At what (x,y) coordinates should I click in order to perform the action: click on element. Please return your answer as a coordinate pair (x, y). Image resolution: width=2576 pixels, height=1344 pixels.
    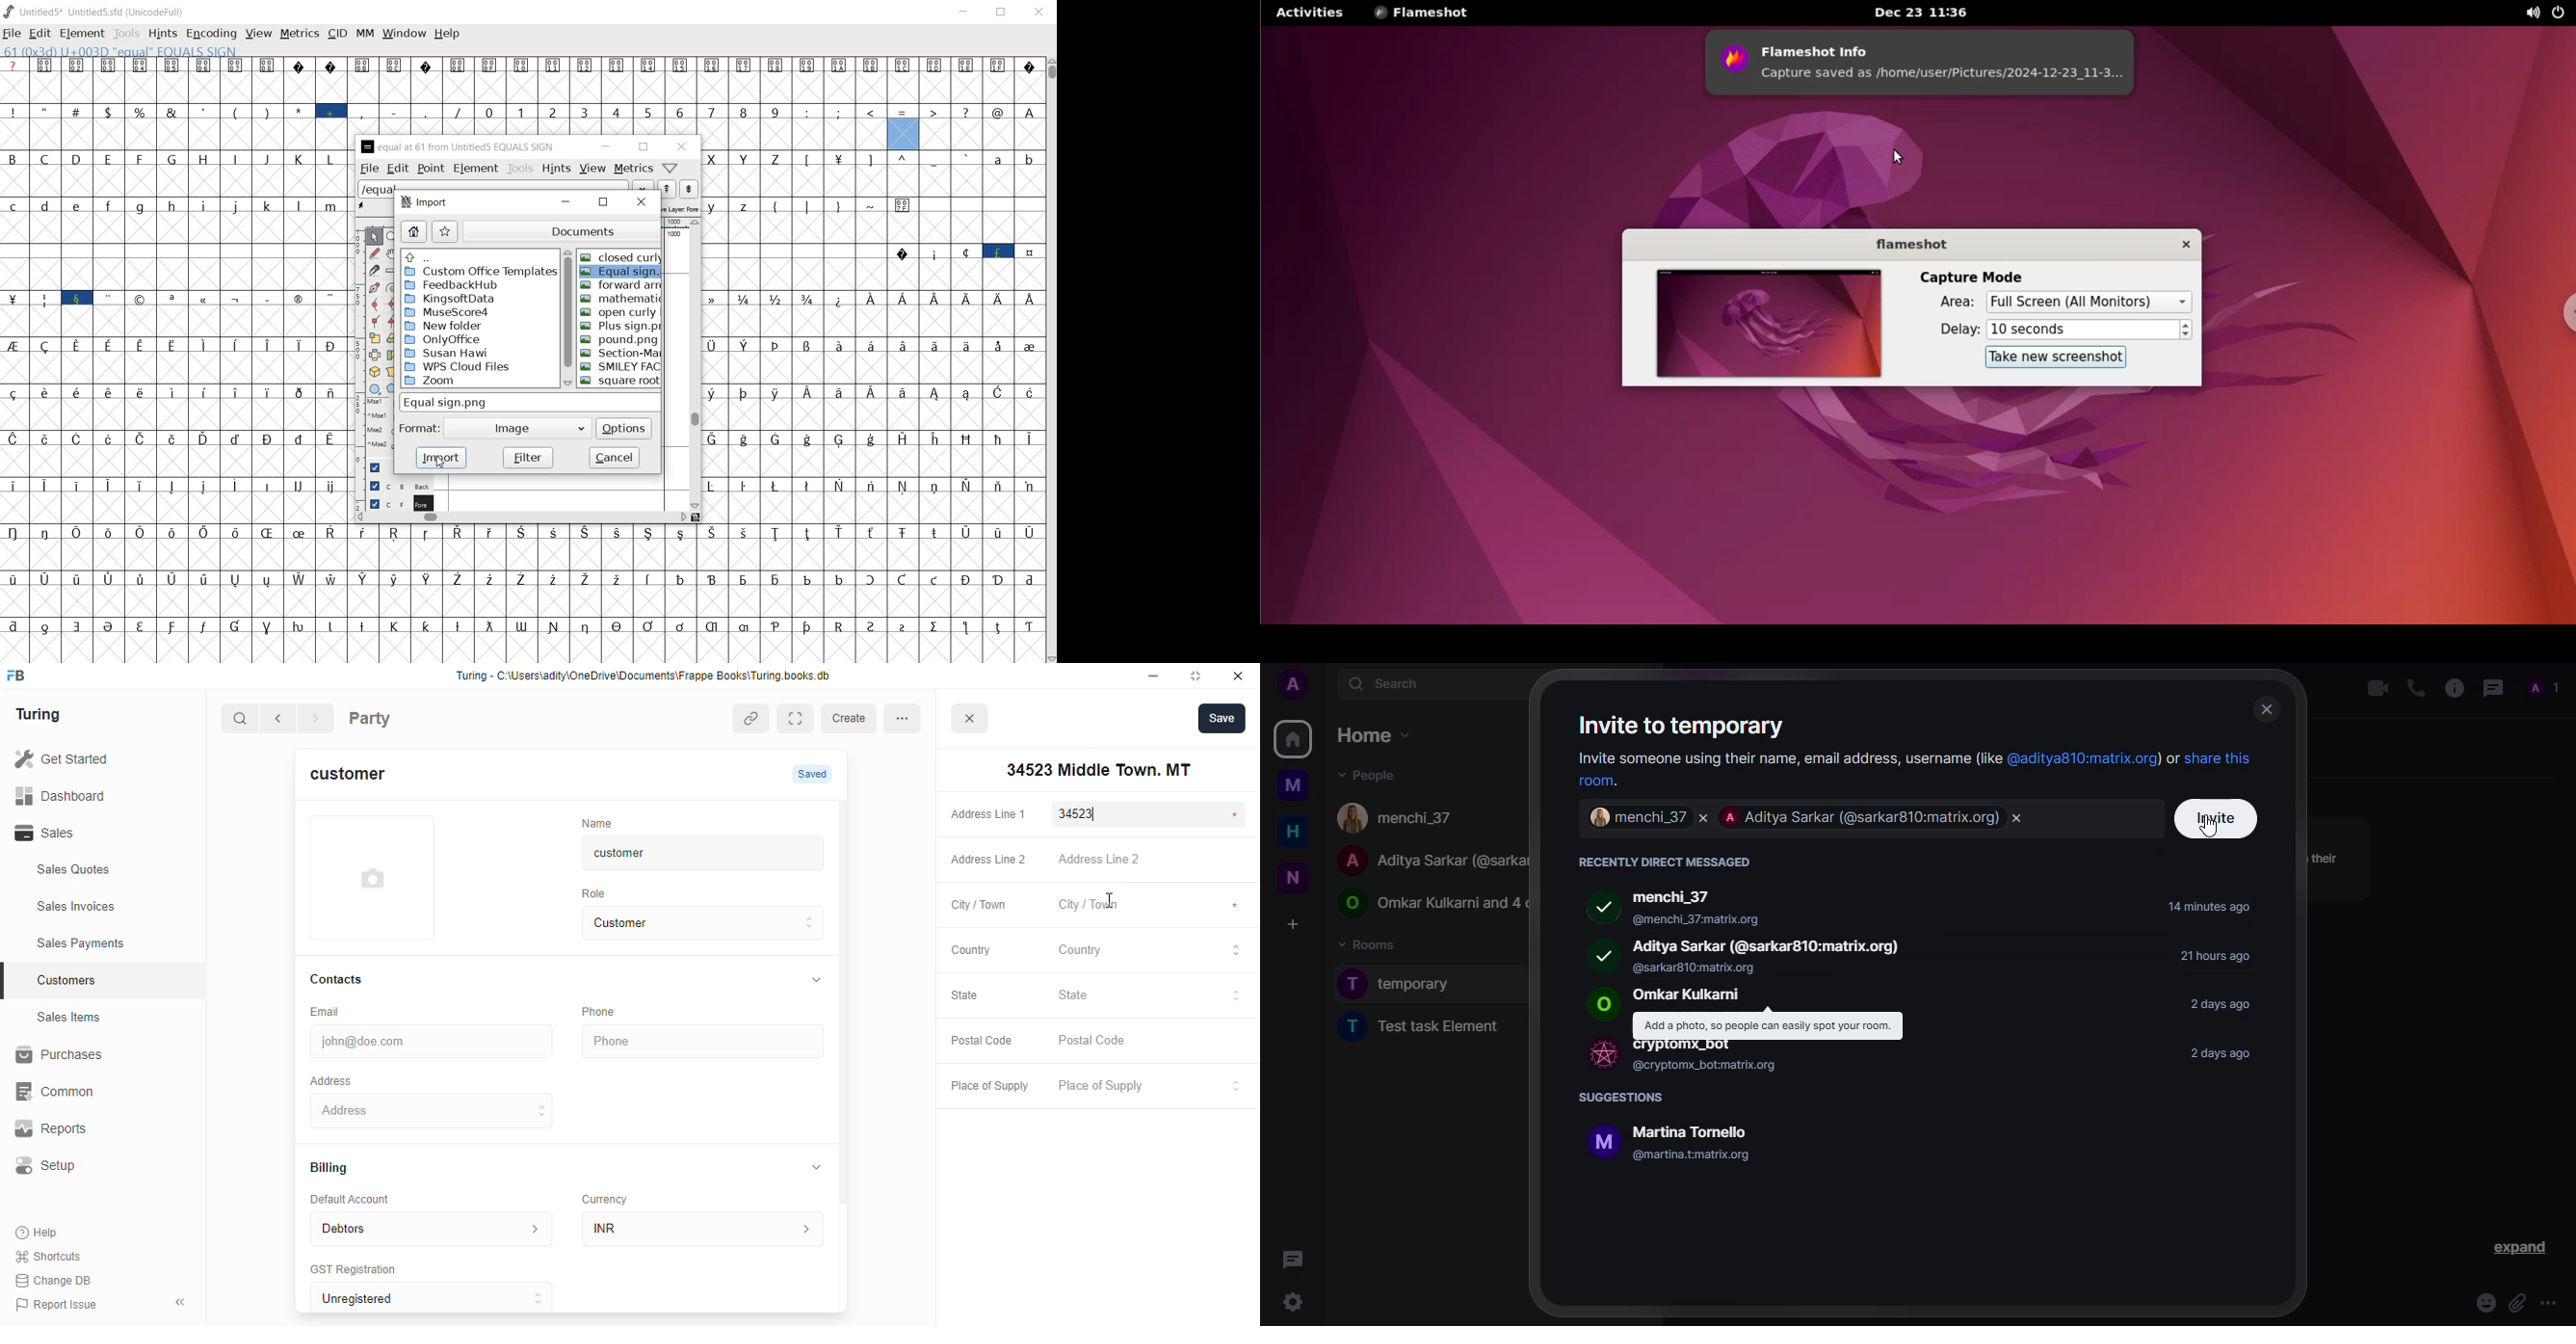
    Looking at the image, I should click on (80, 32).